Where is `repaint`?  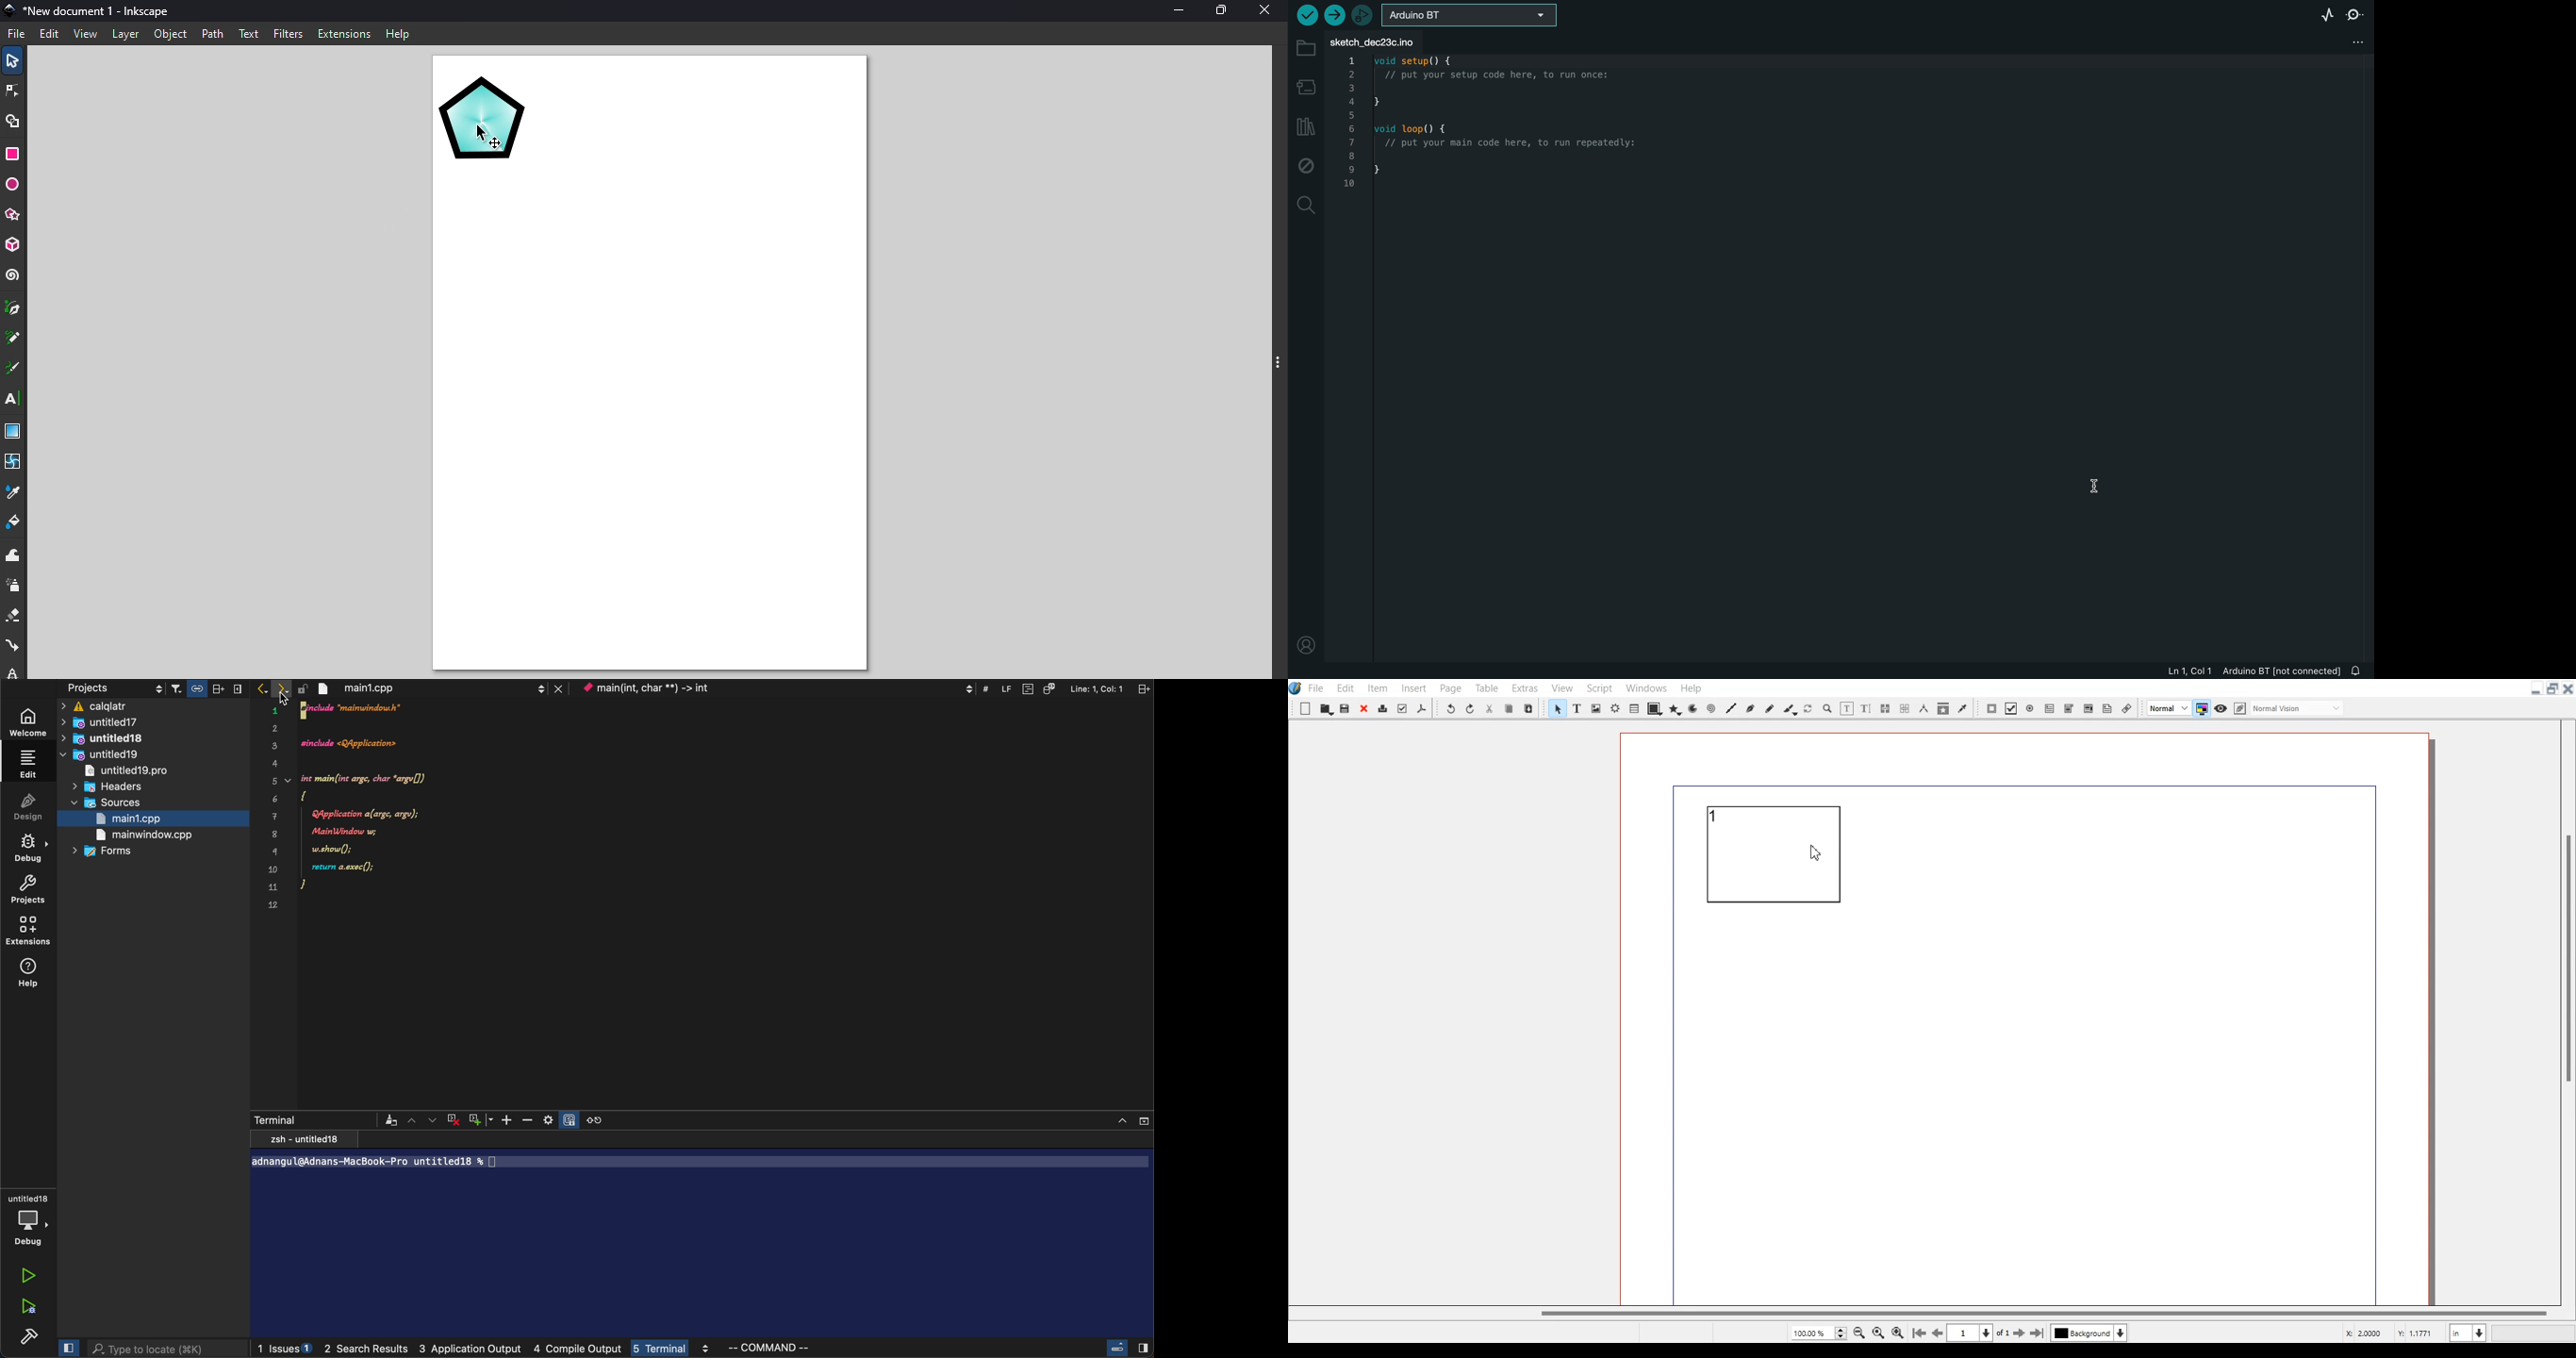
repaint is located at coordinates (391, 1120).